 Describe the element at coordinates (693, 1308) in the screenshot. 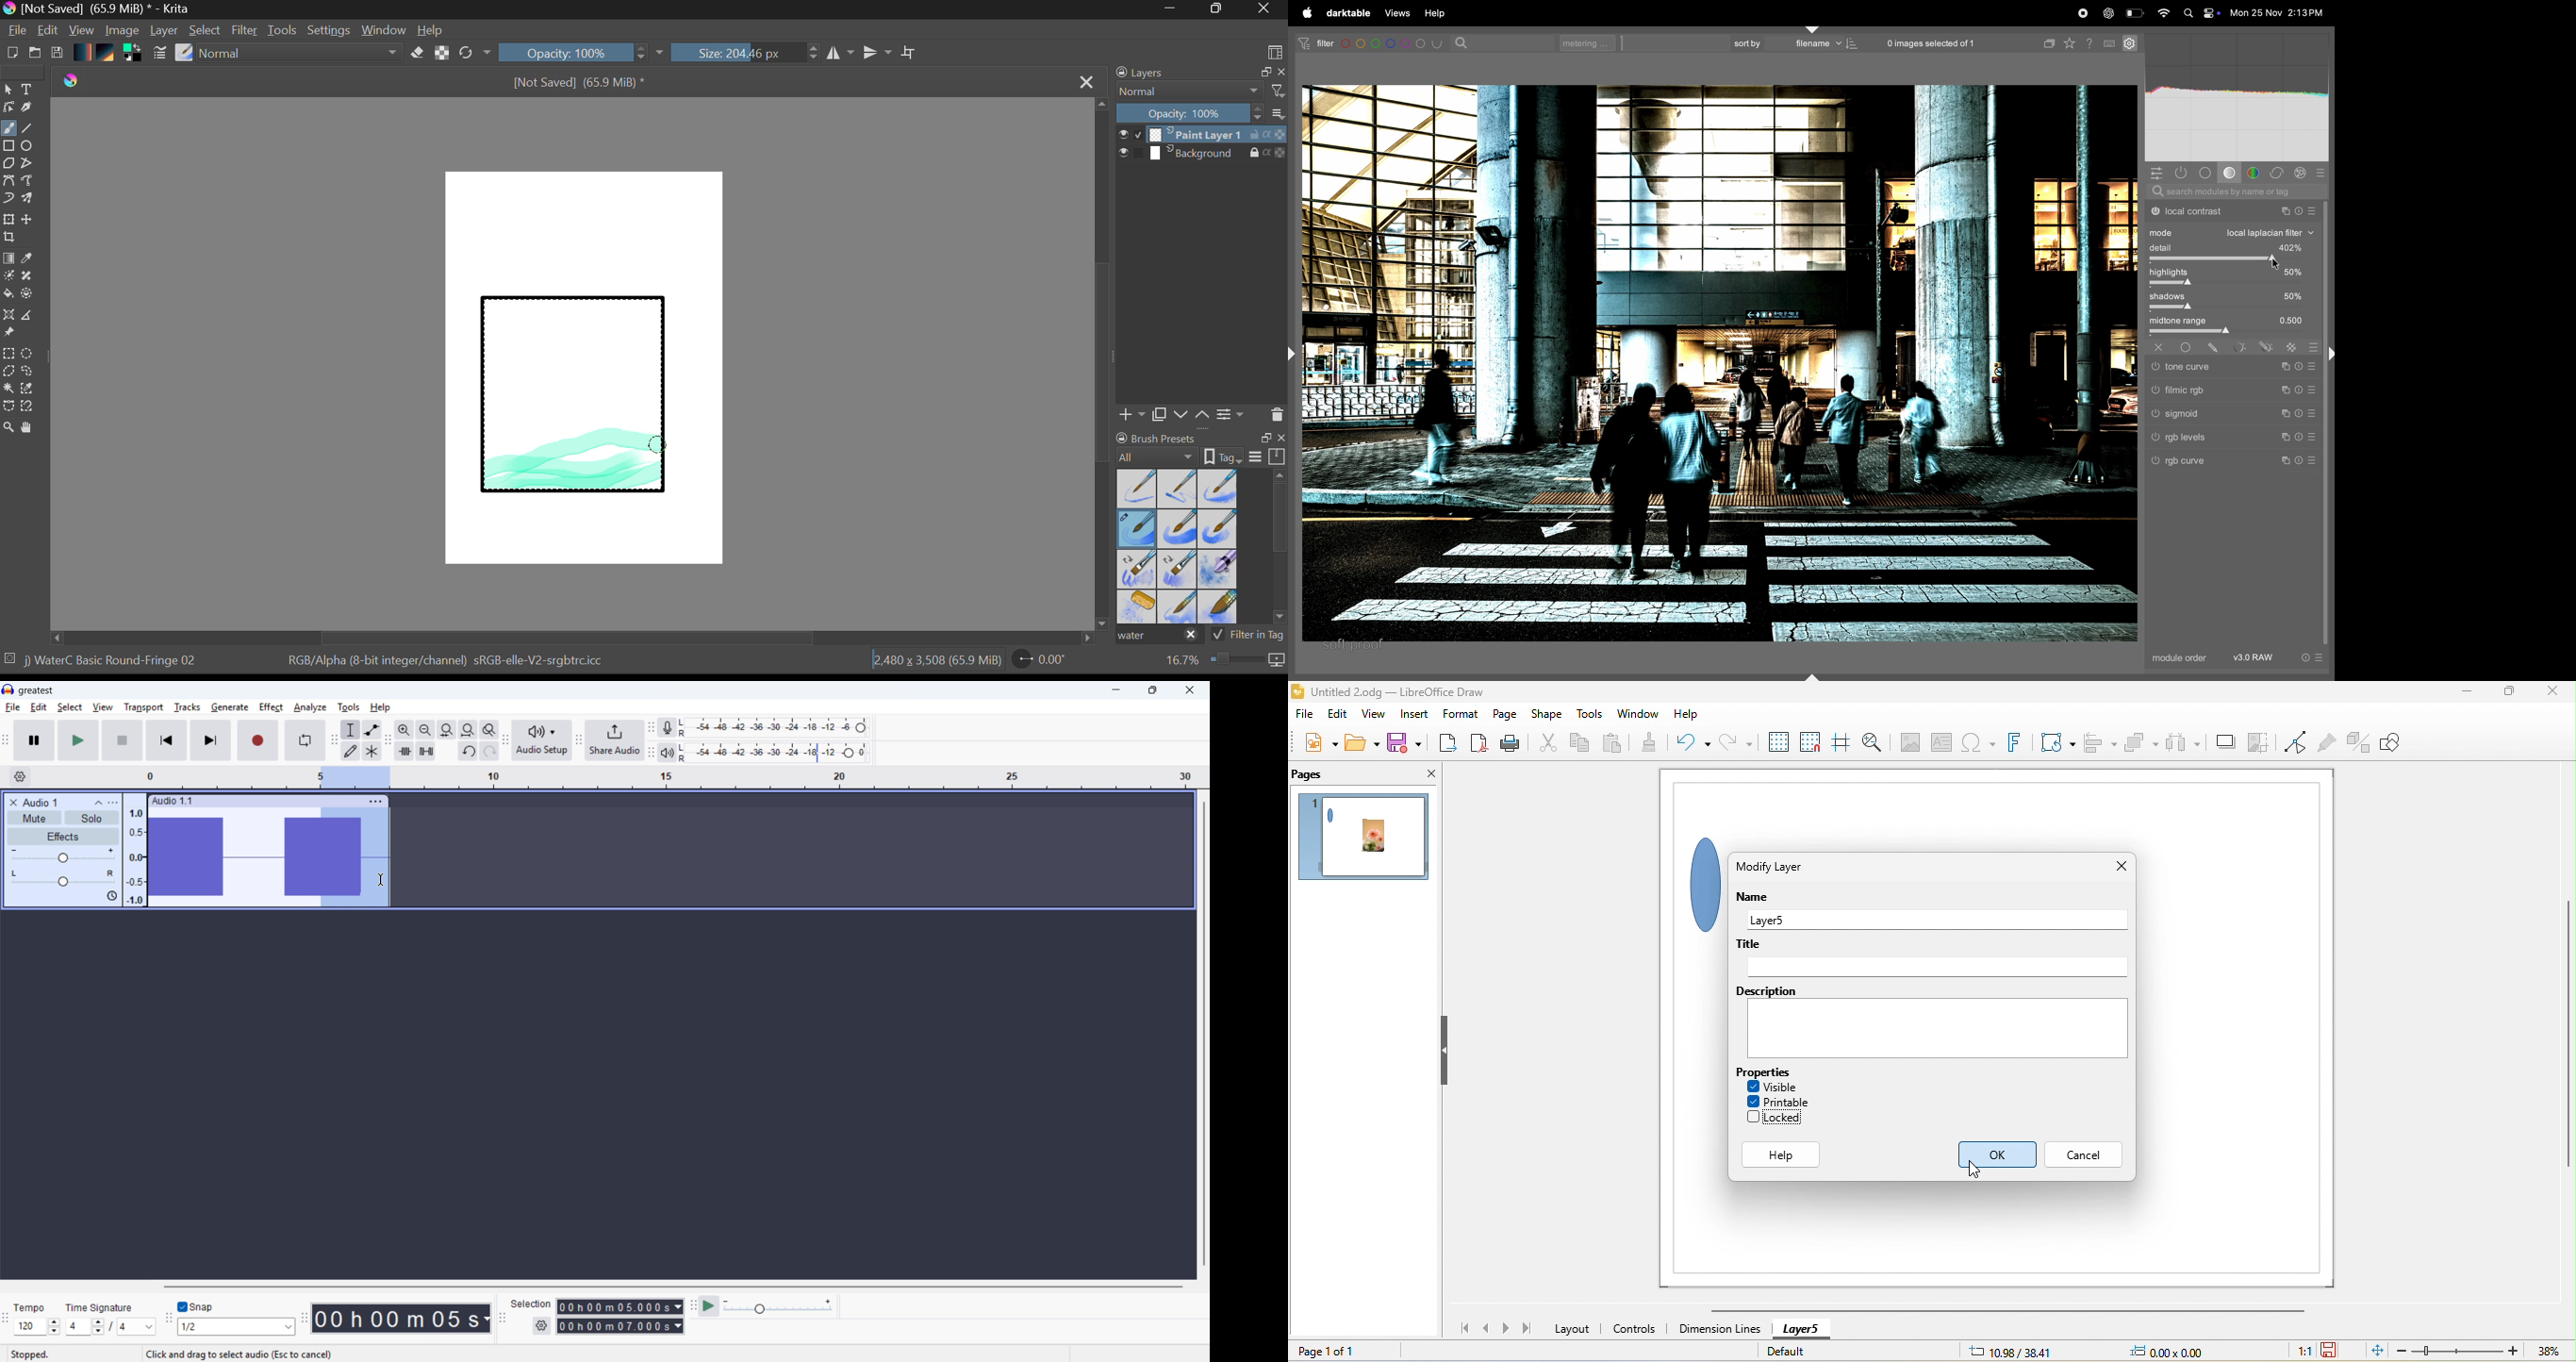

I see `Play at speed toolbar ` at that location.